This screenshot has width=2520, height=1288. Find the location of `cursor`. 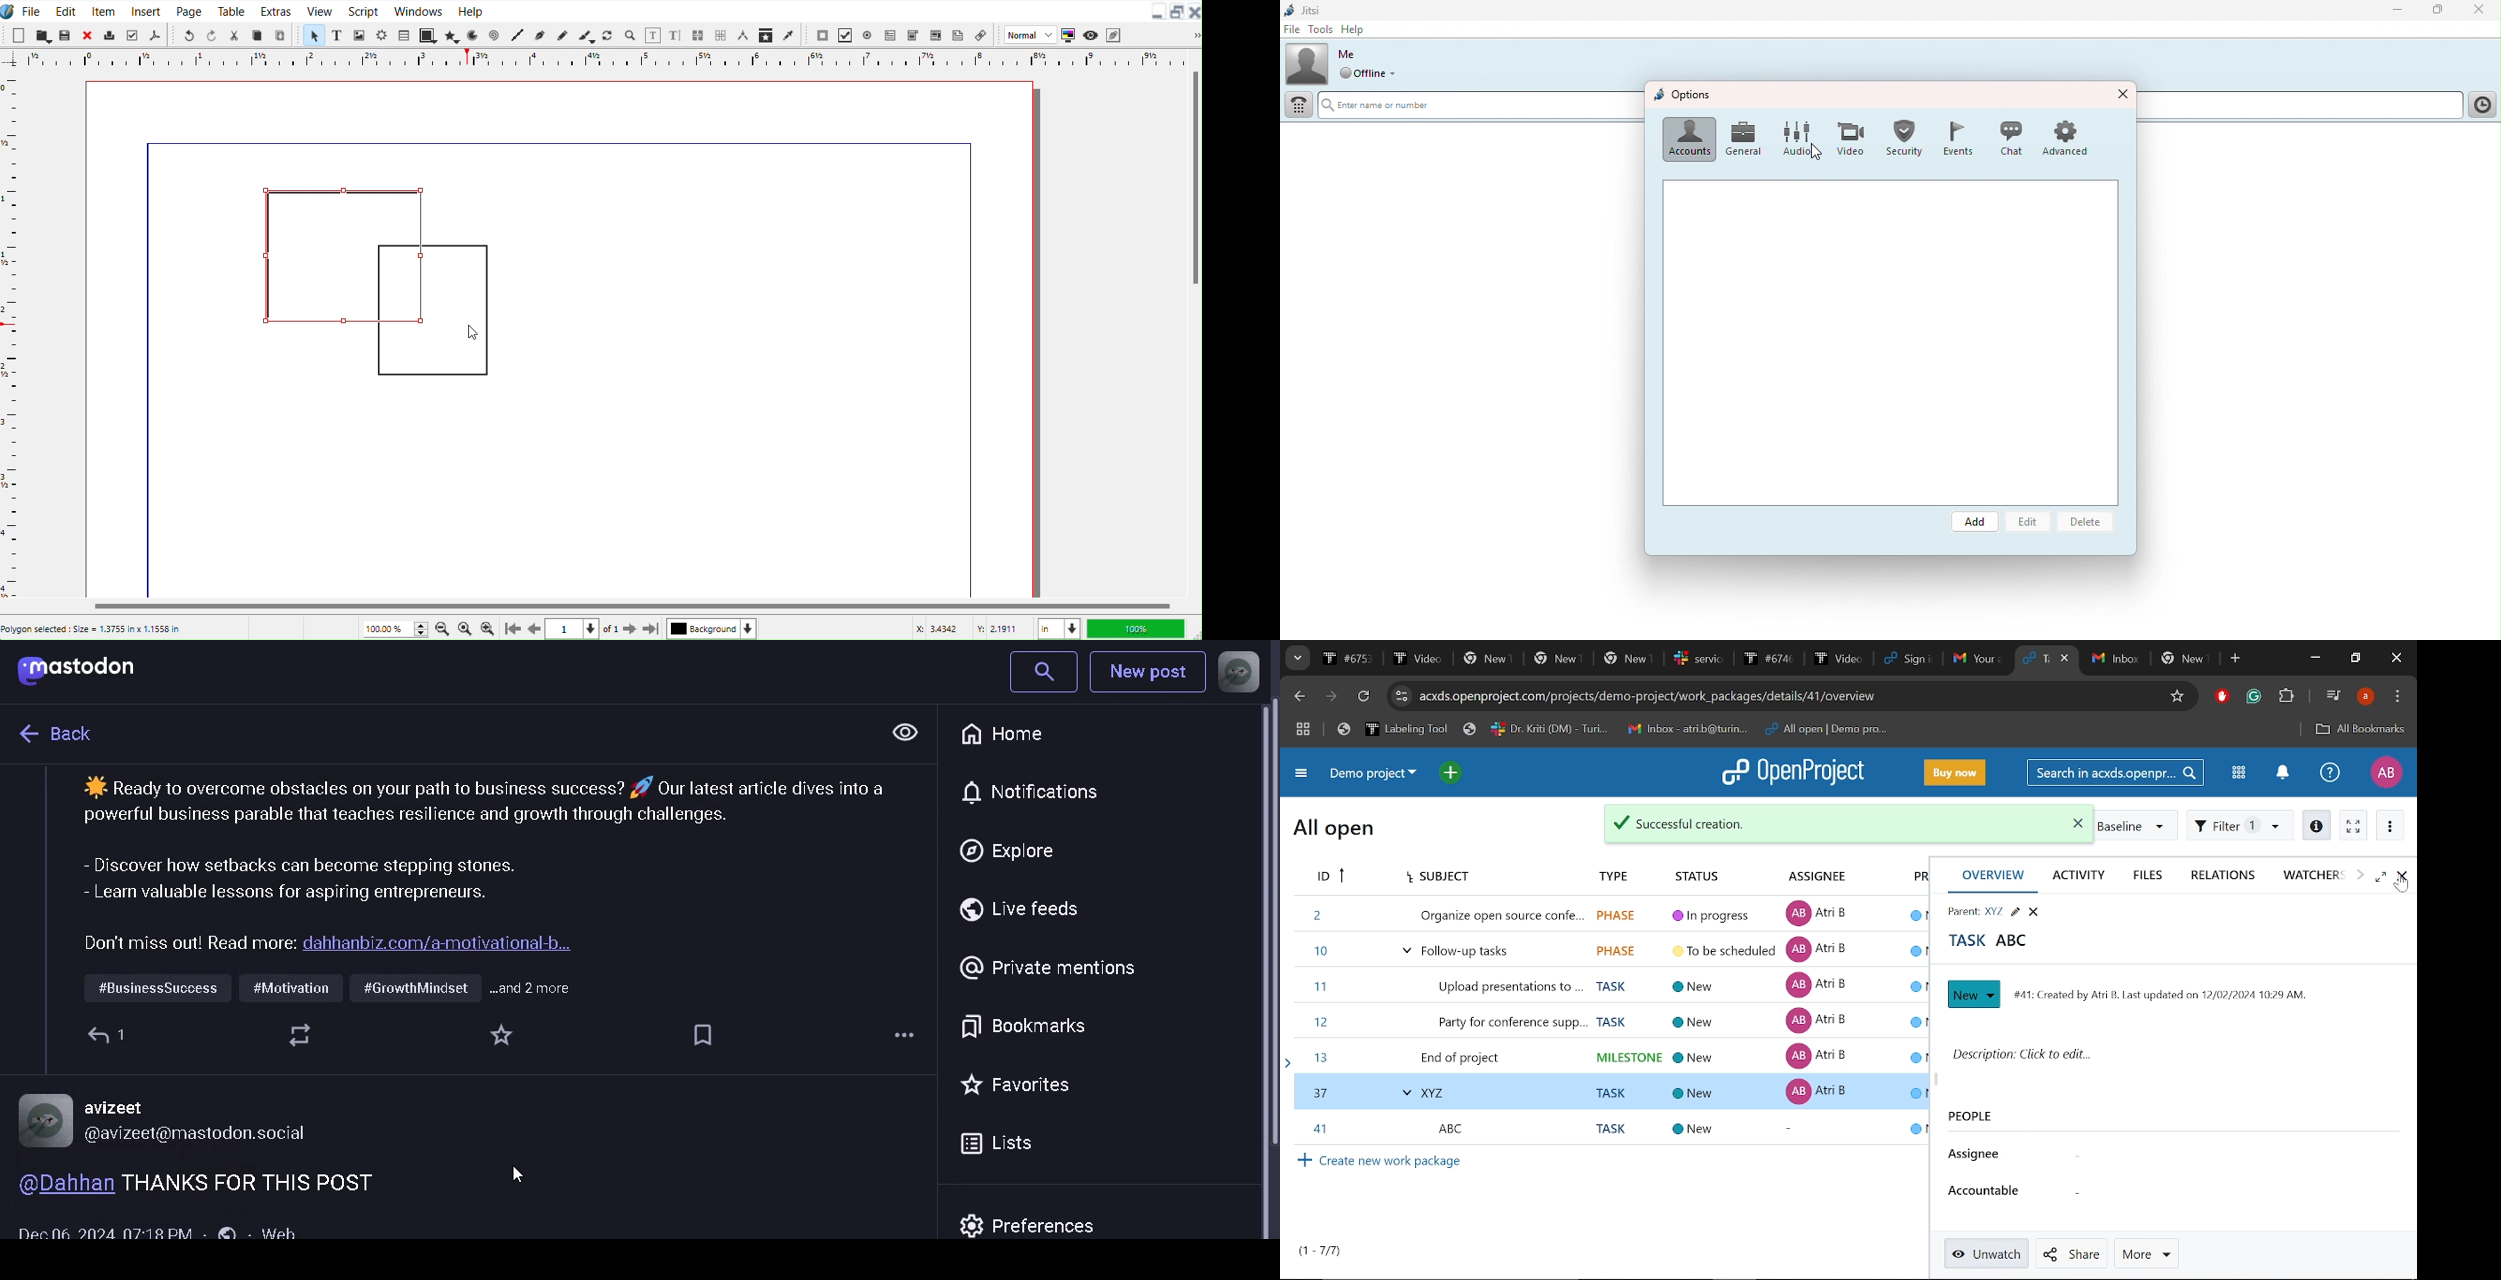

cursor is located at coordinates (1815, 154).